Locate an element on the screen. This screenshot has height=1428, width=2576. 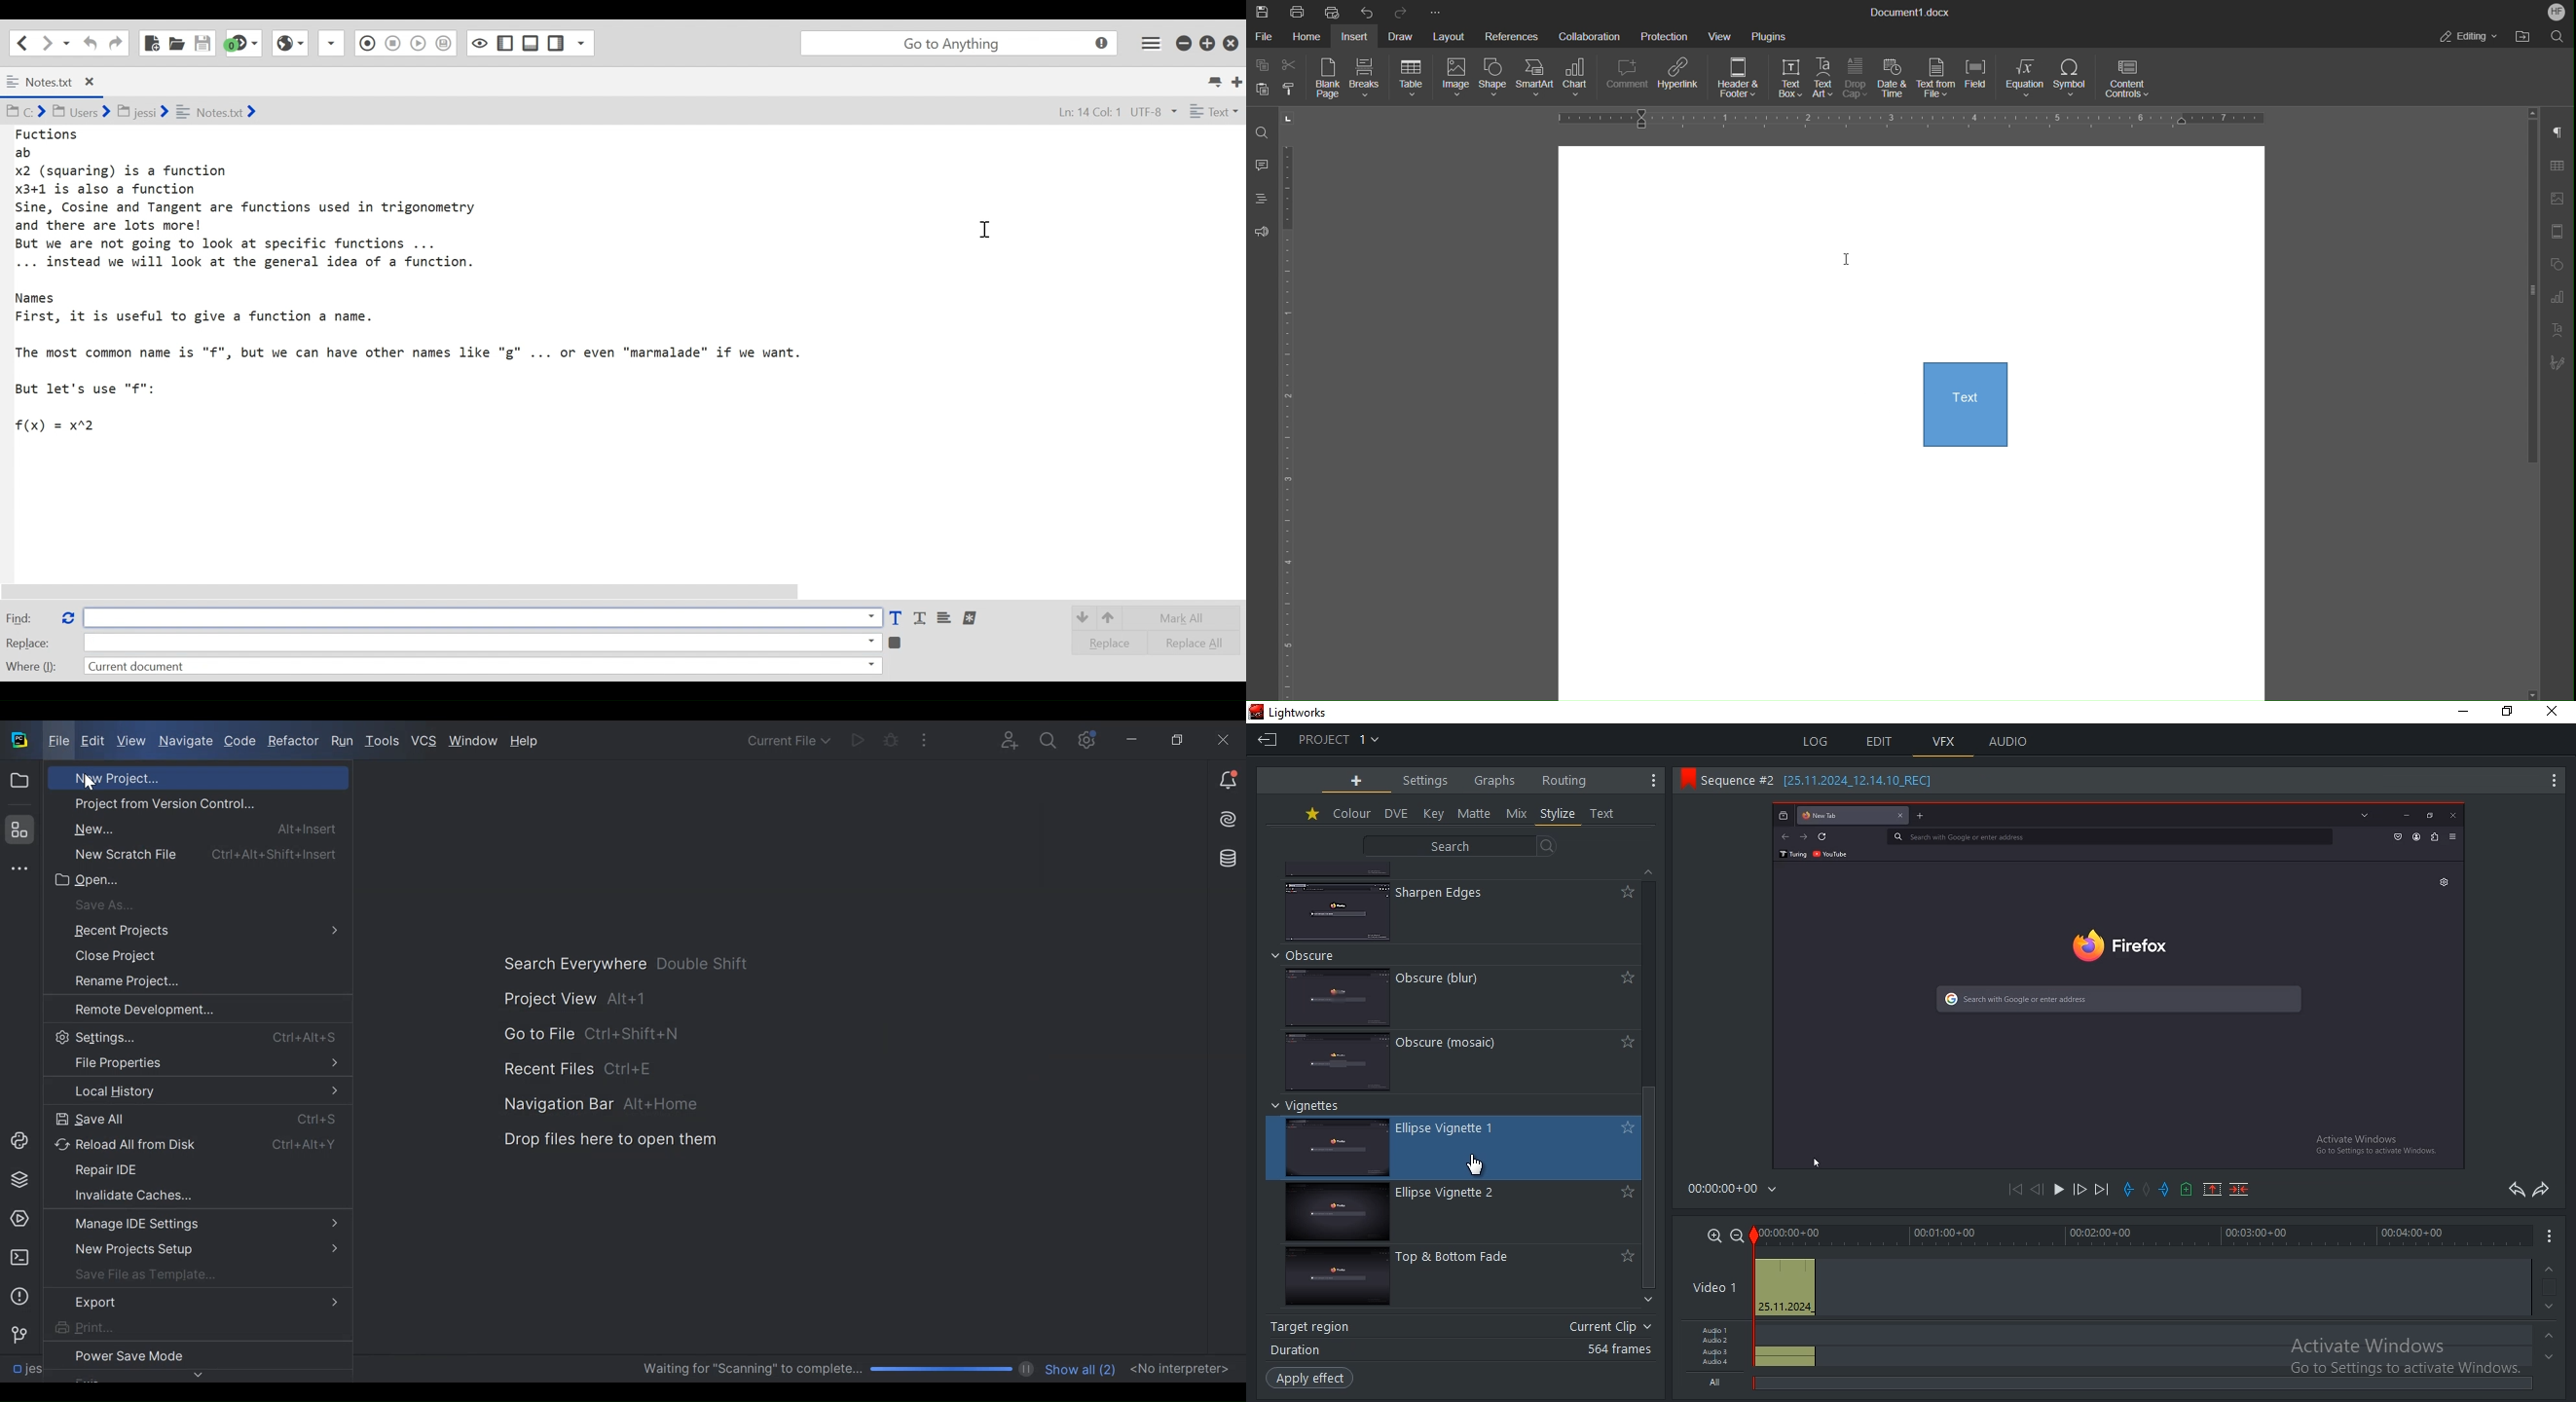
Recent Projects is located at coordinates (196, 933).